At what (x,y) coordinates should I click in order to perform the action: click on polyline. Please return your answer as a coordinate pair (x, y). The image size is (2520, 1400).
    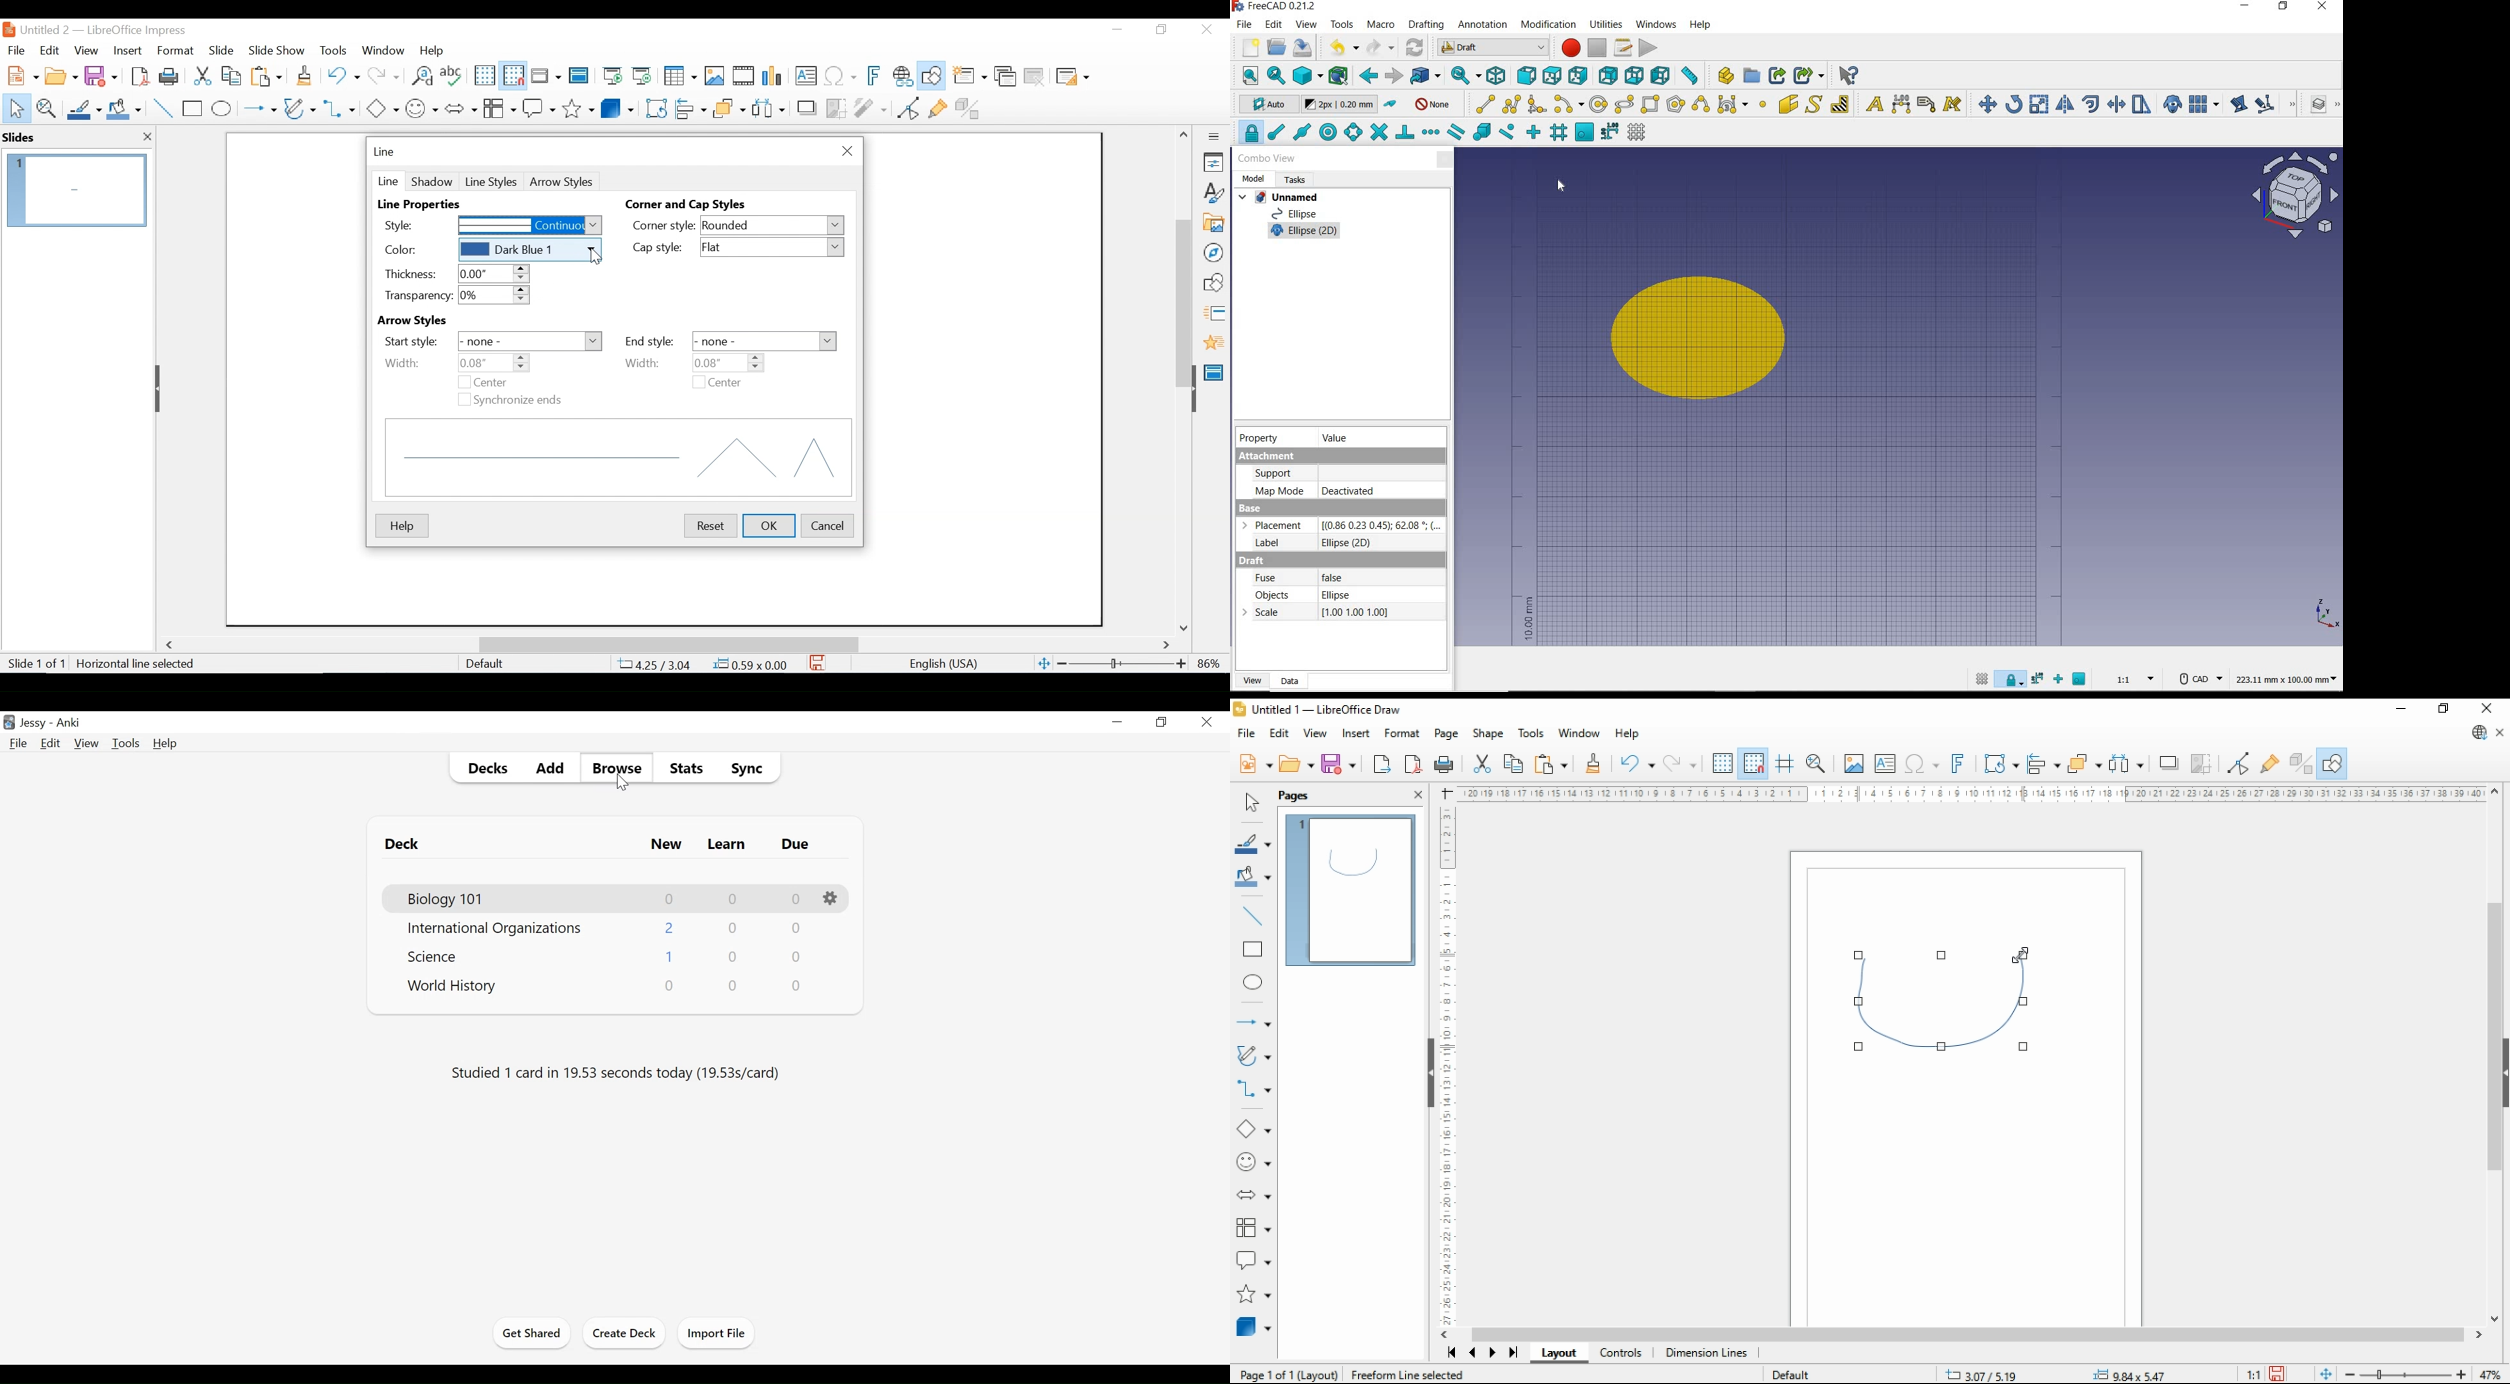
    Looking at the image, I should click on (1512, 105).